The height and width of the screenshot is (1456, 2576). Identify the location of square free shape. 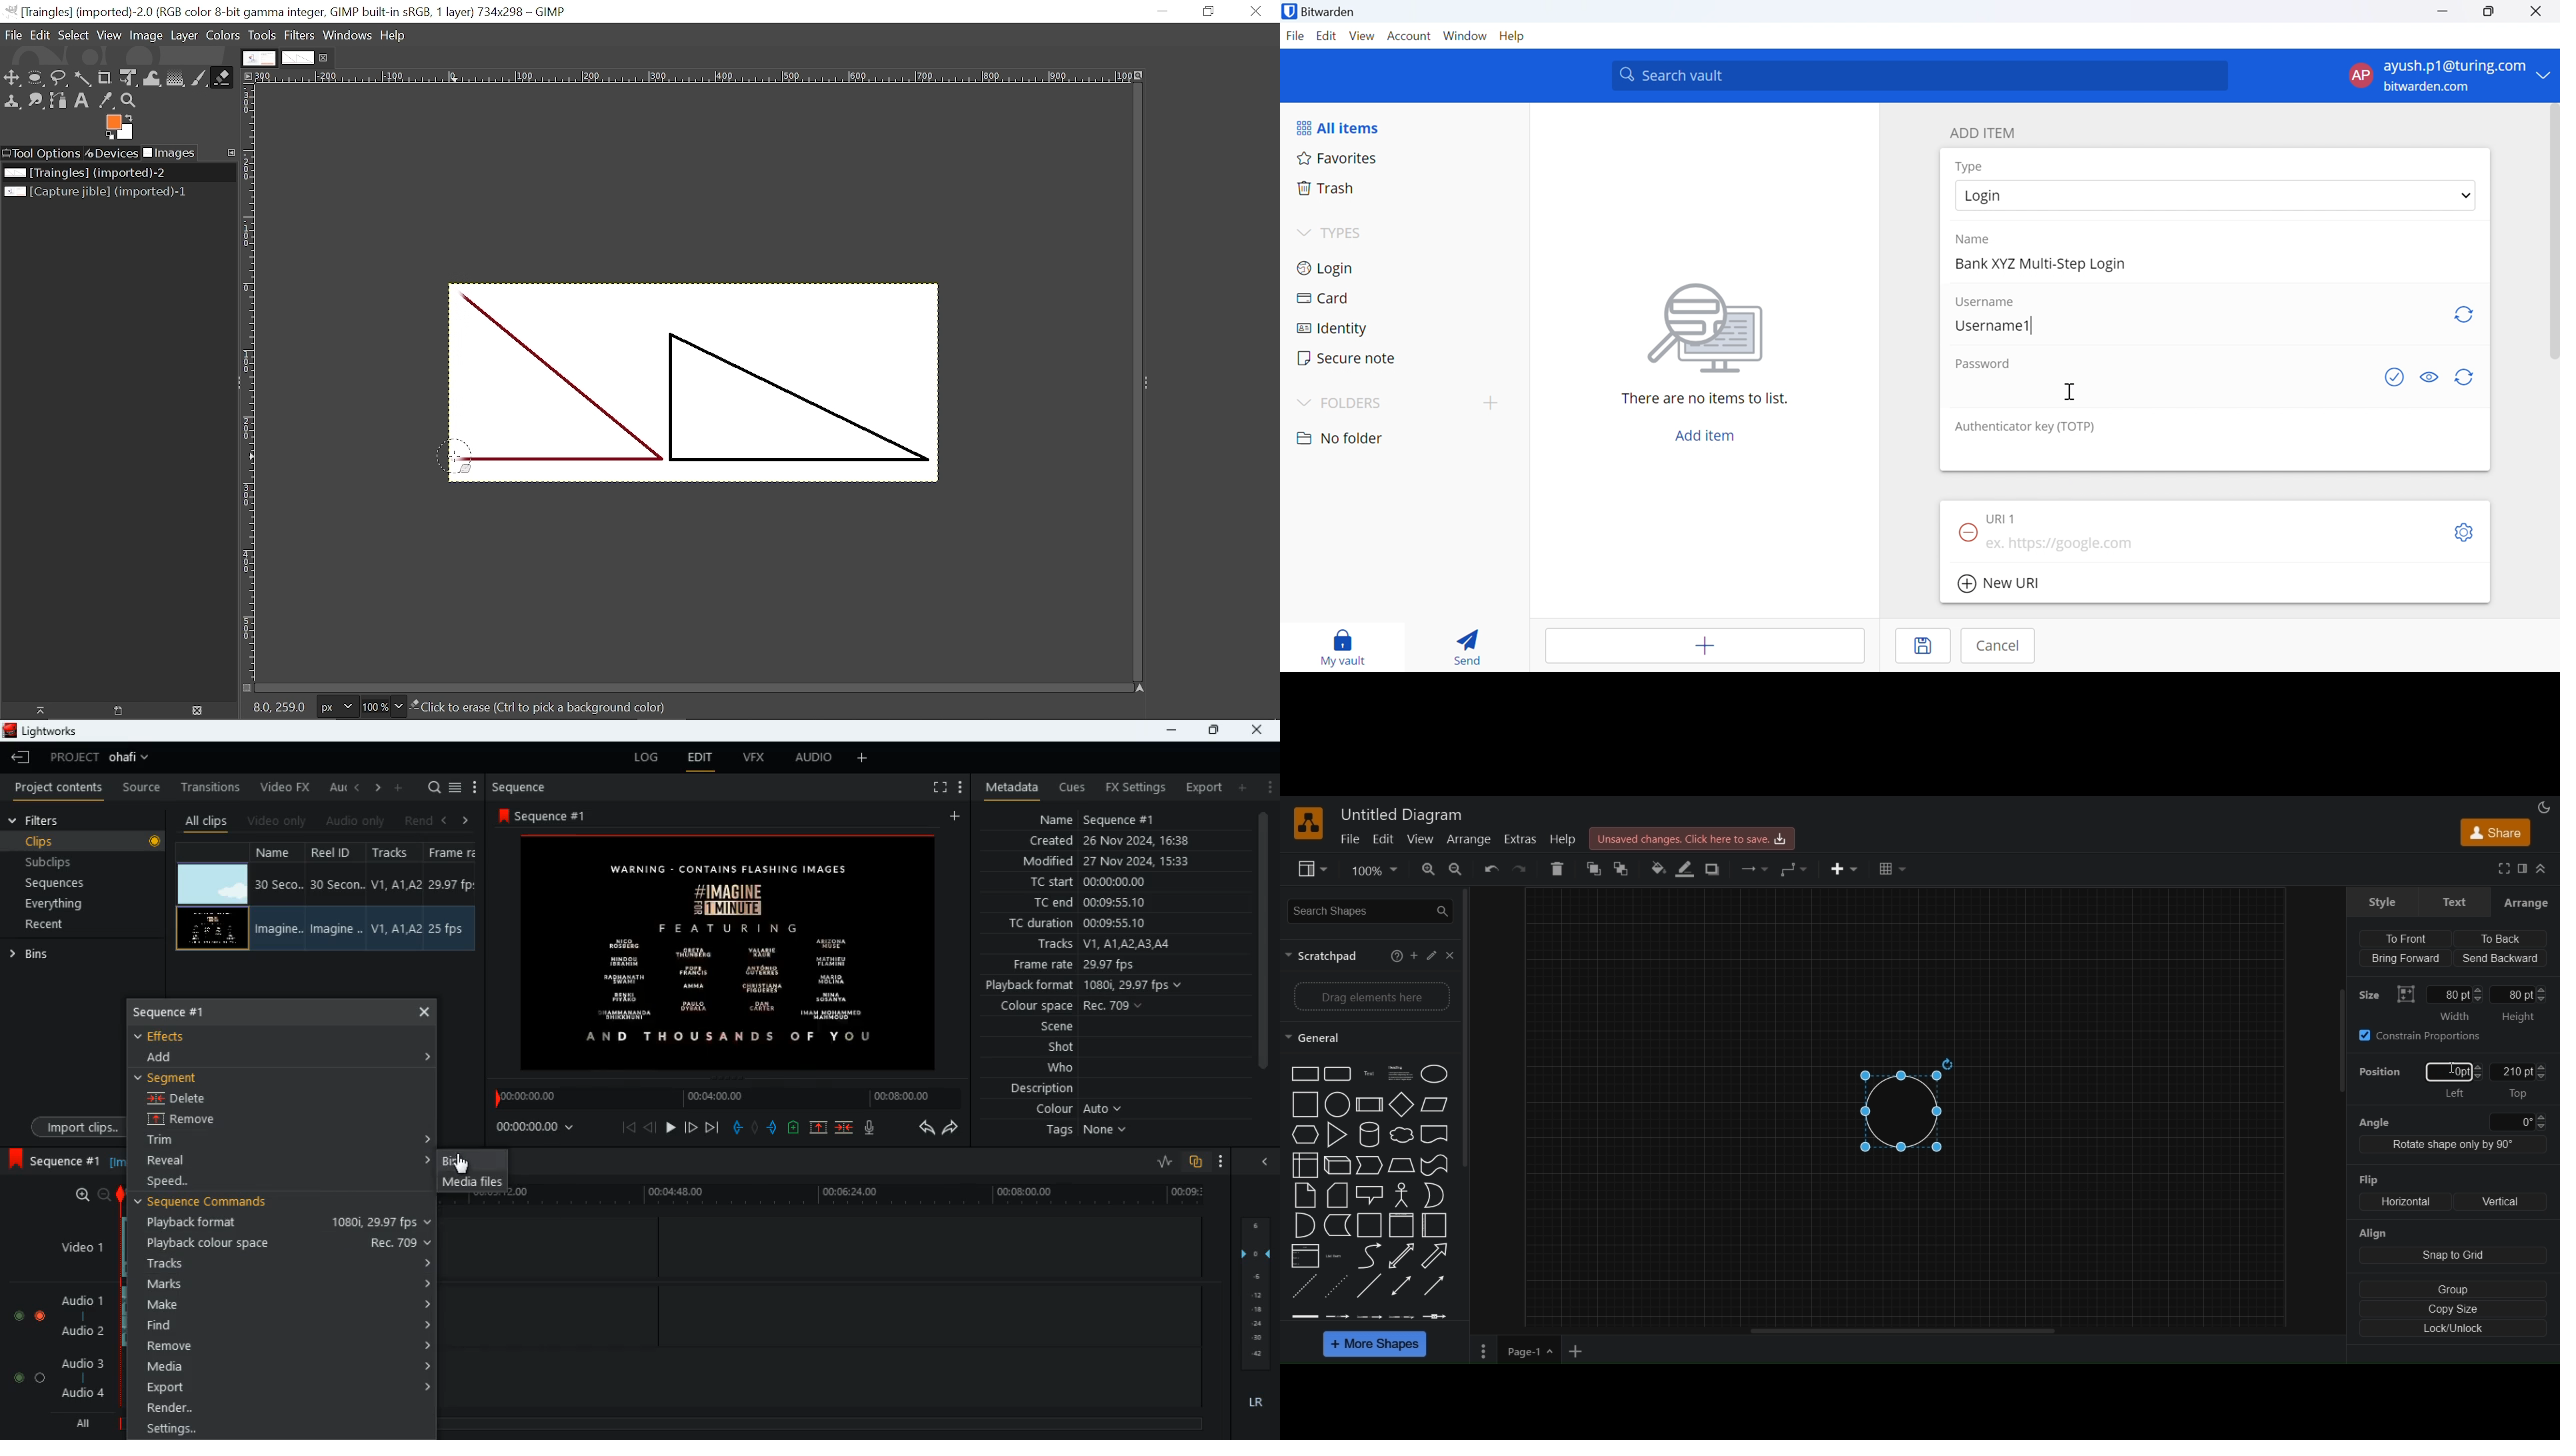
(1435, 1133).